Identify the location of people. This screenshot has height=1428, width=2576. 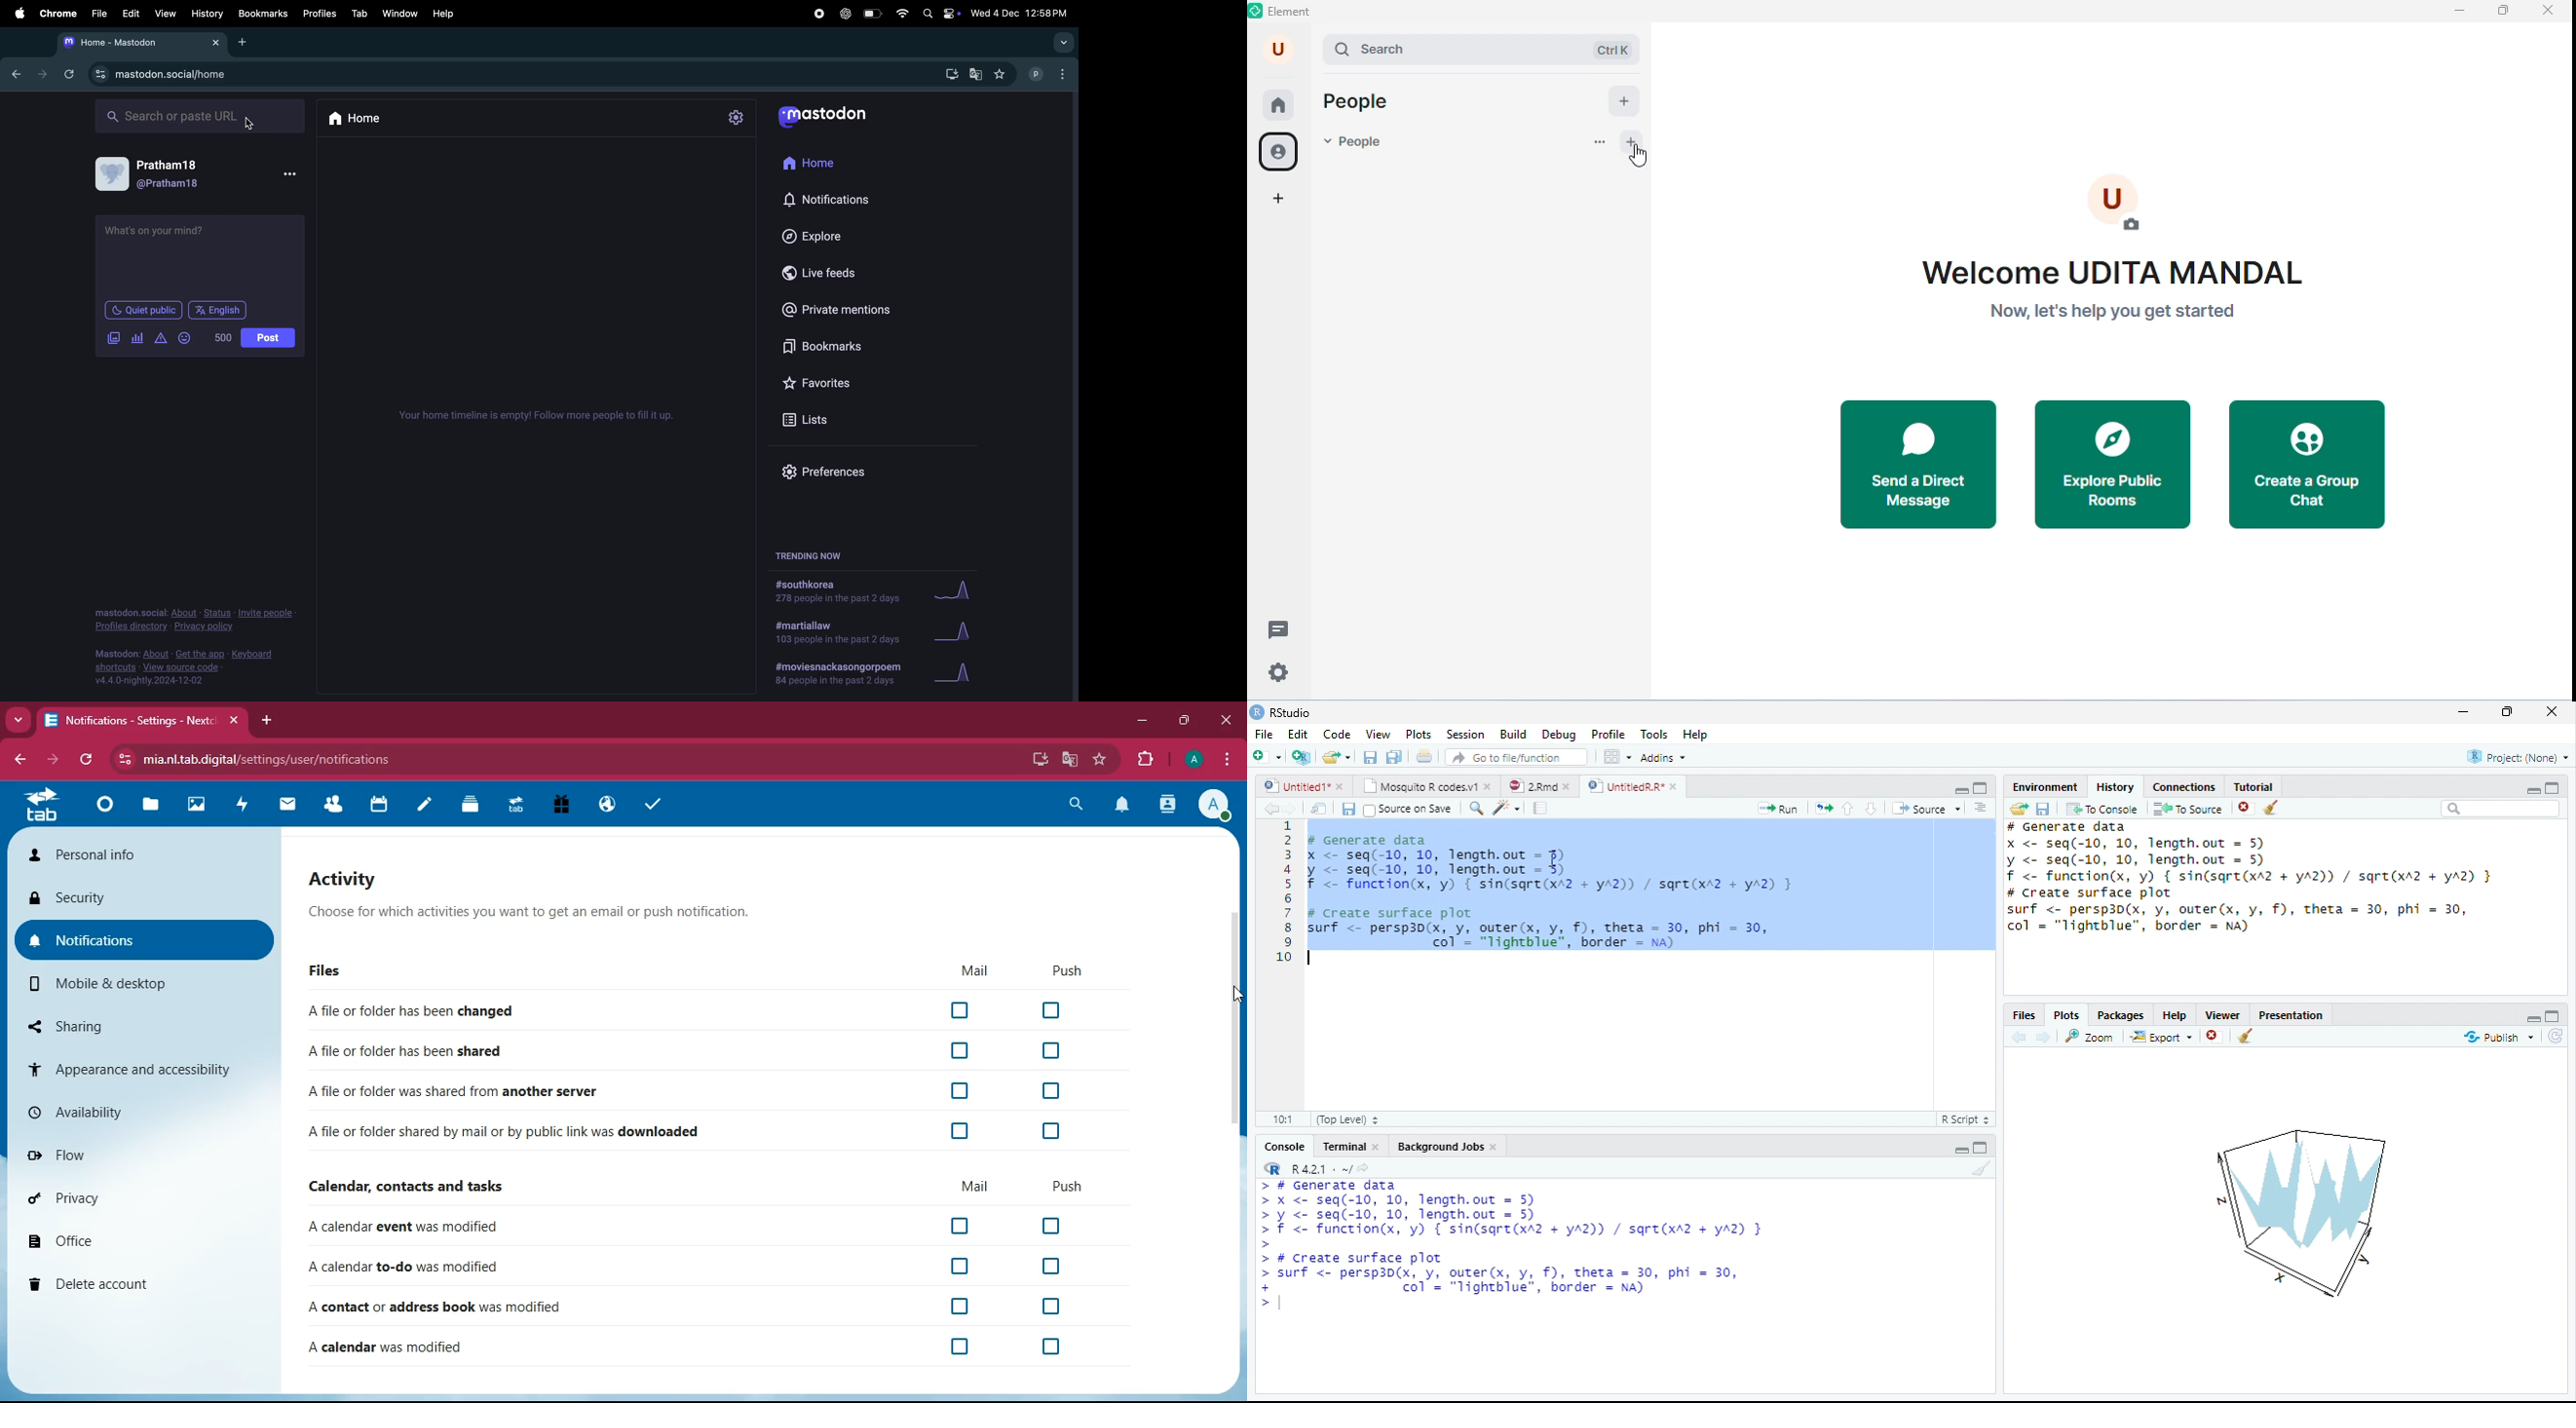
(1358, 103).